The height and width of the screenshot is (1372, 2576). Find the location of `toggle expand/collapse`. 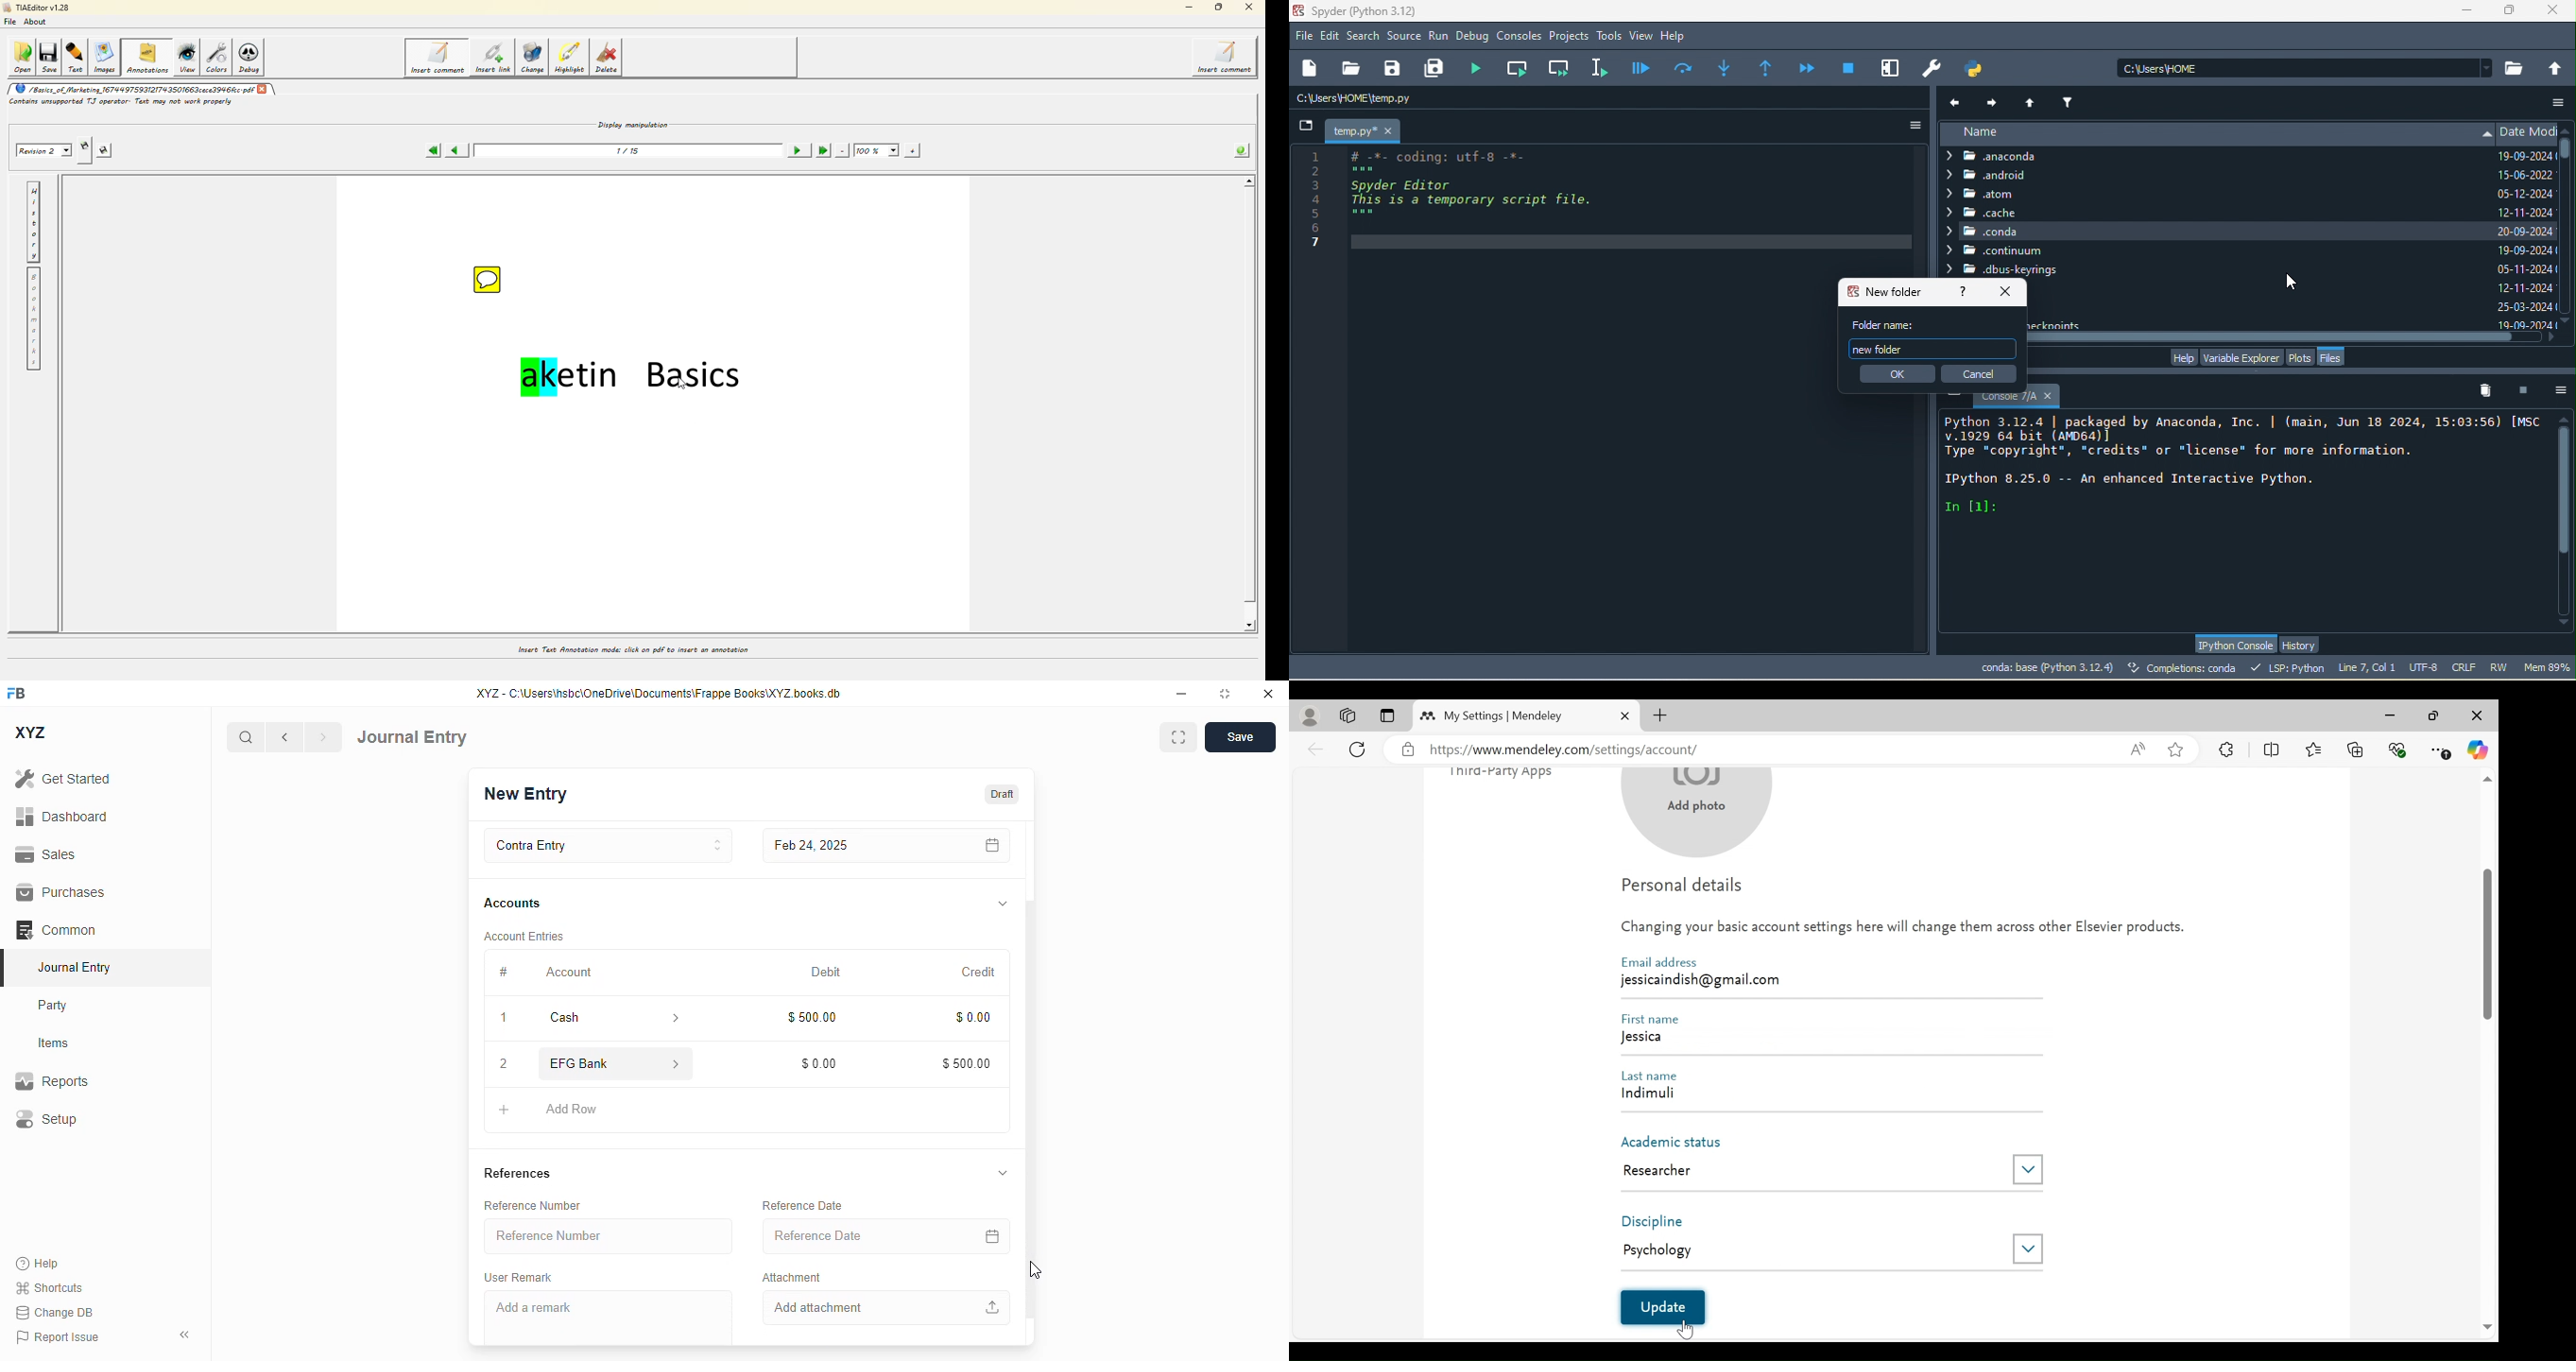

toggle expand/collapse is located at coordinates (1003, 904).